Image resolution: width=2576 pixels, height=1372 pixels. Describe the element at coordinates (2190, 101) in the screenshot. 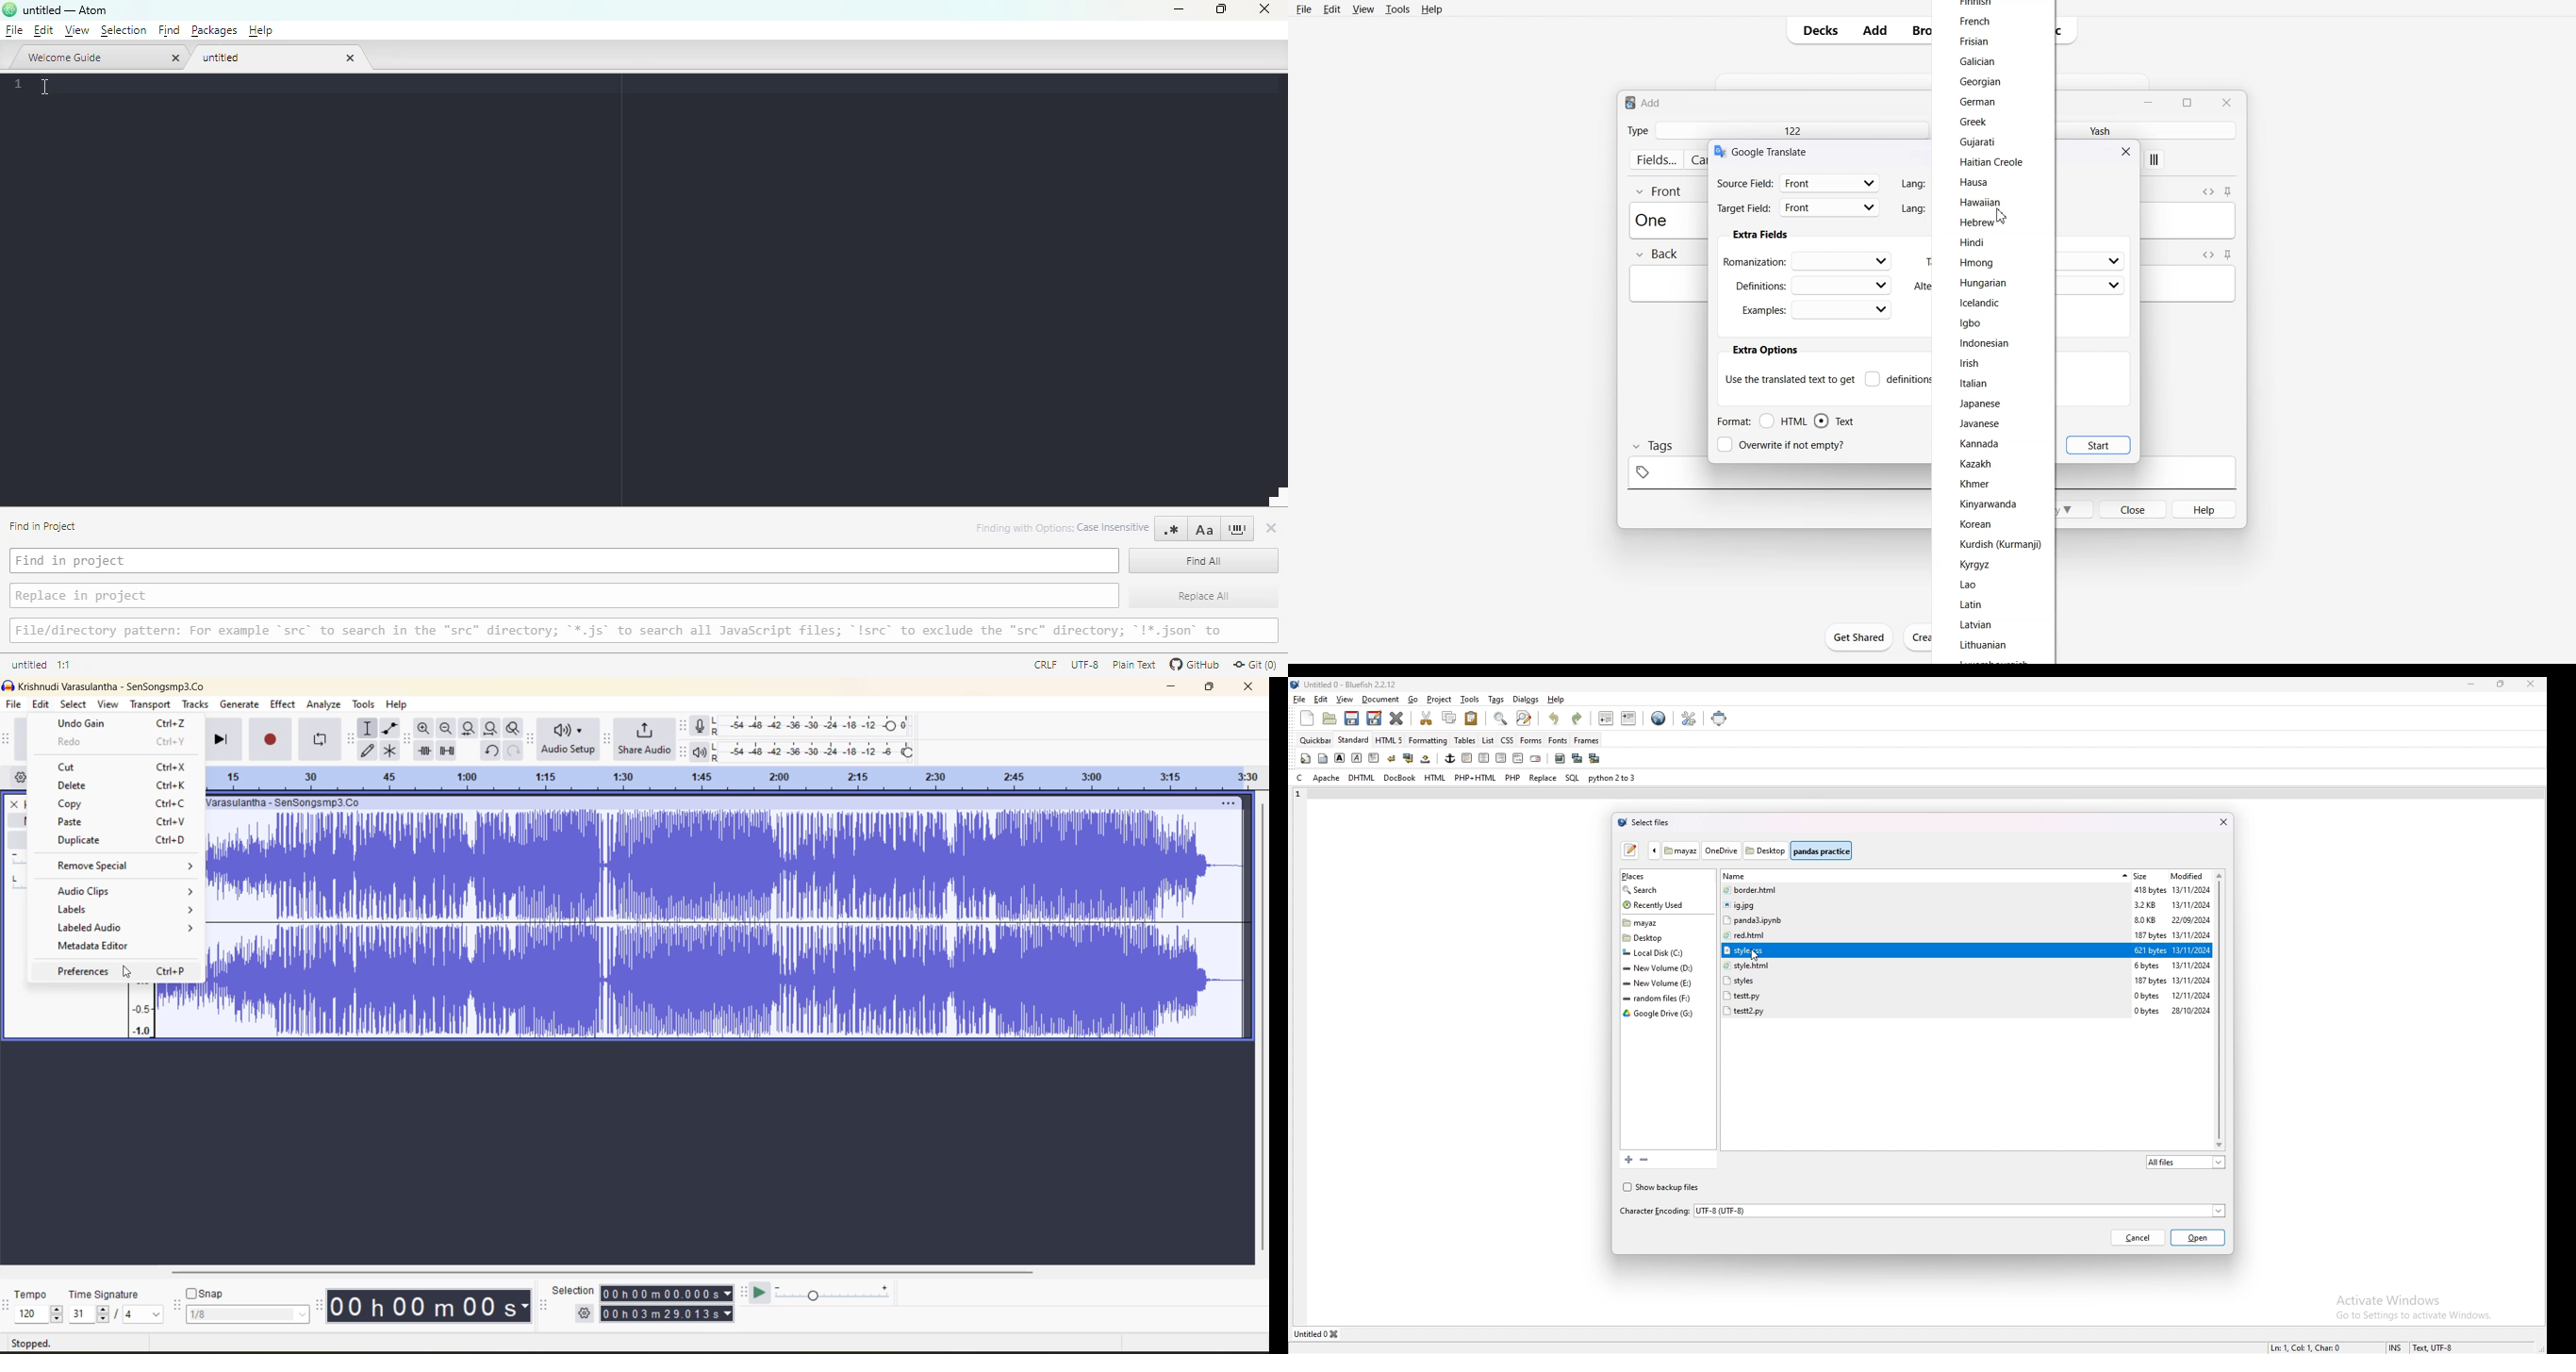

I see `Maximize` at that location.